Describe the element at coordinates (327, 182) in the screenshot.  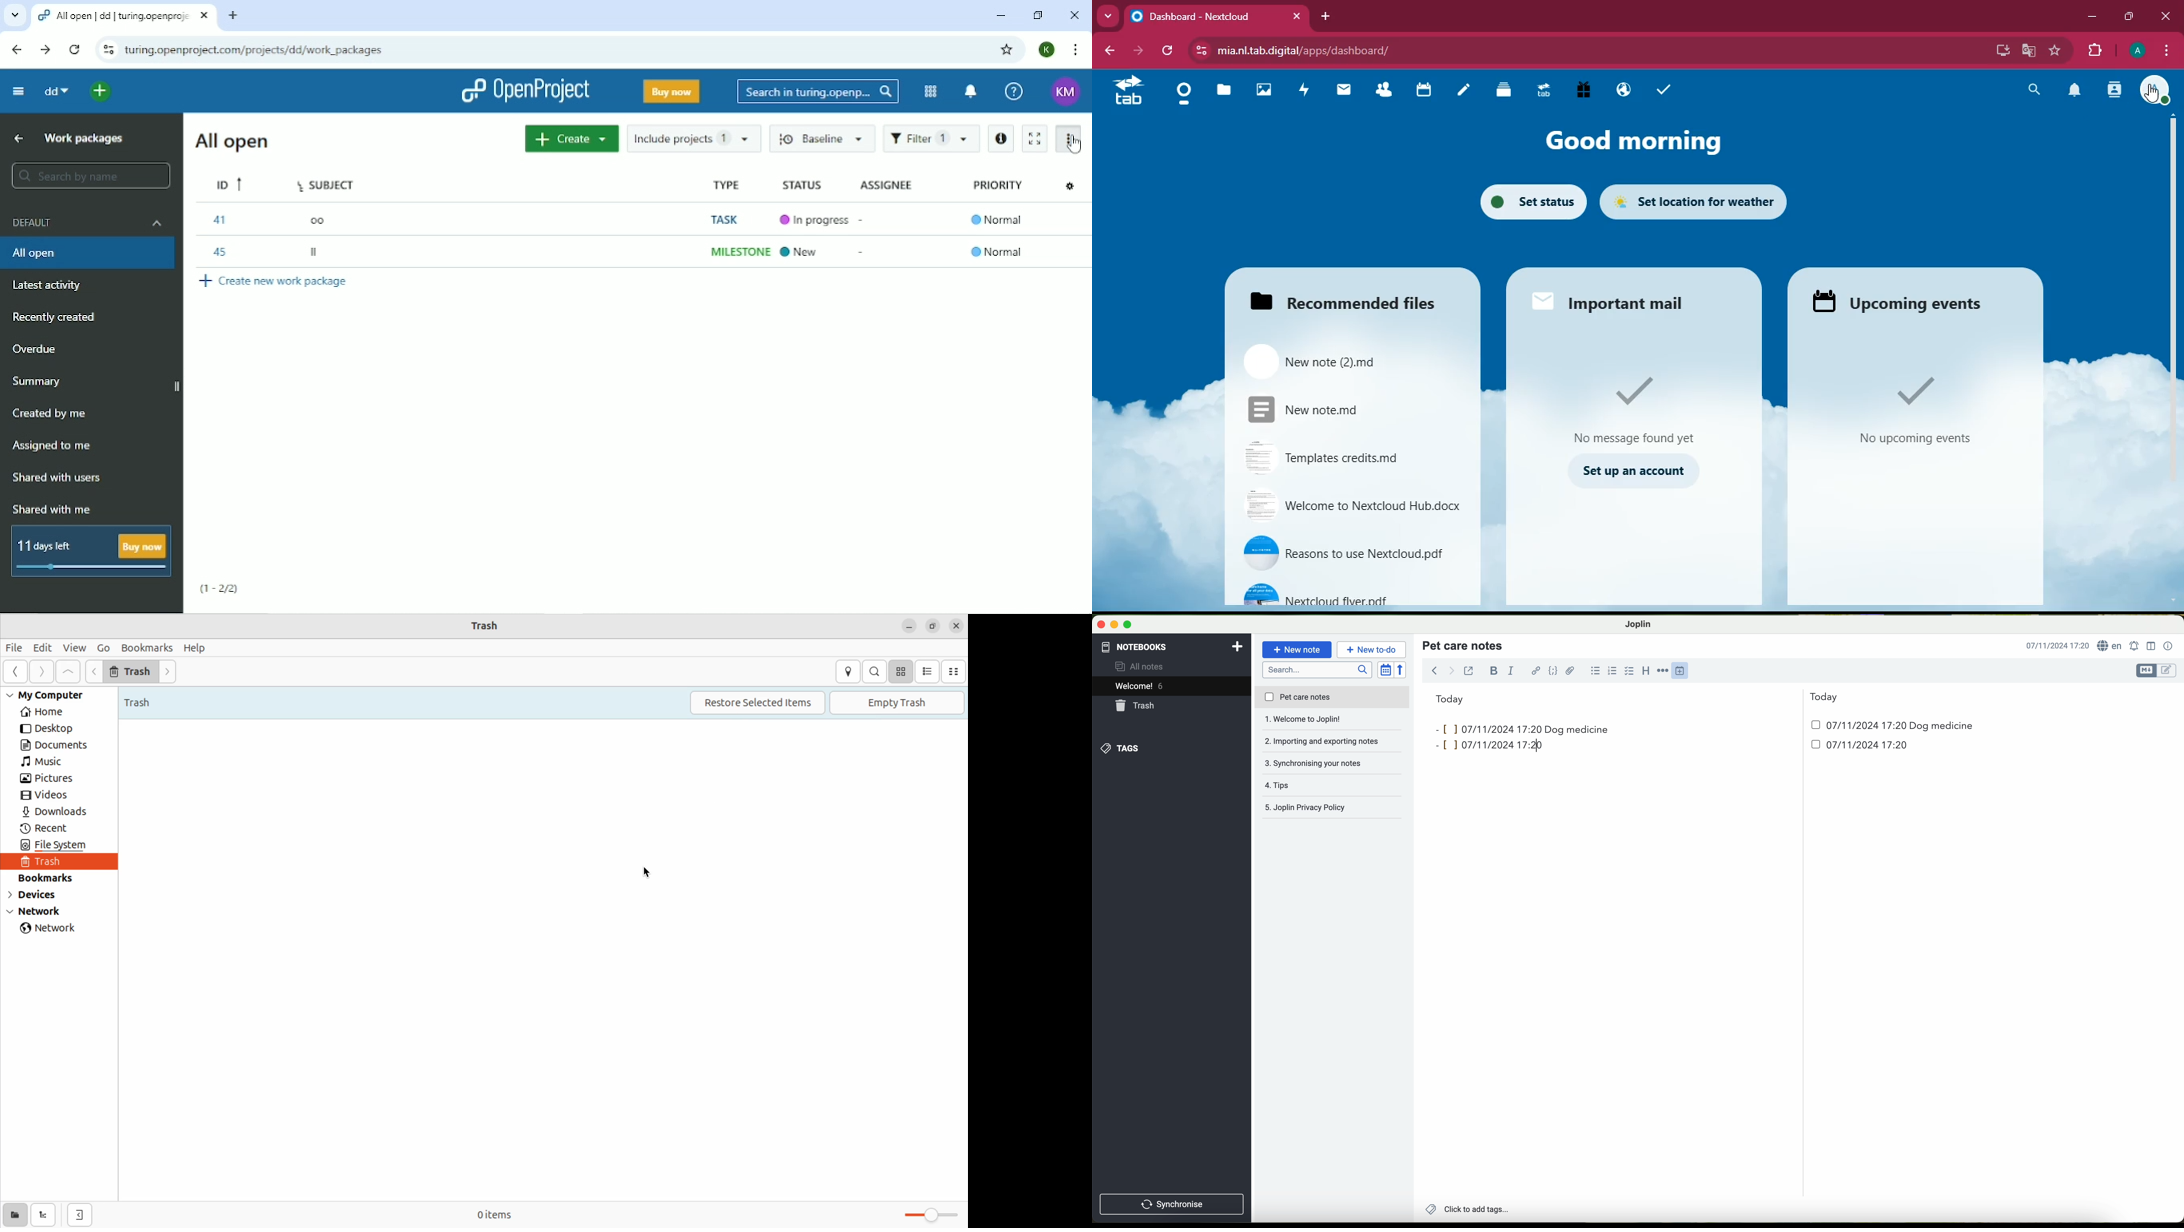
I see `Subject` at that location.